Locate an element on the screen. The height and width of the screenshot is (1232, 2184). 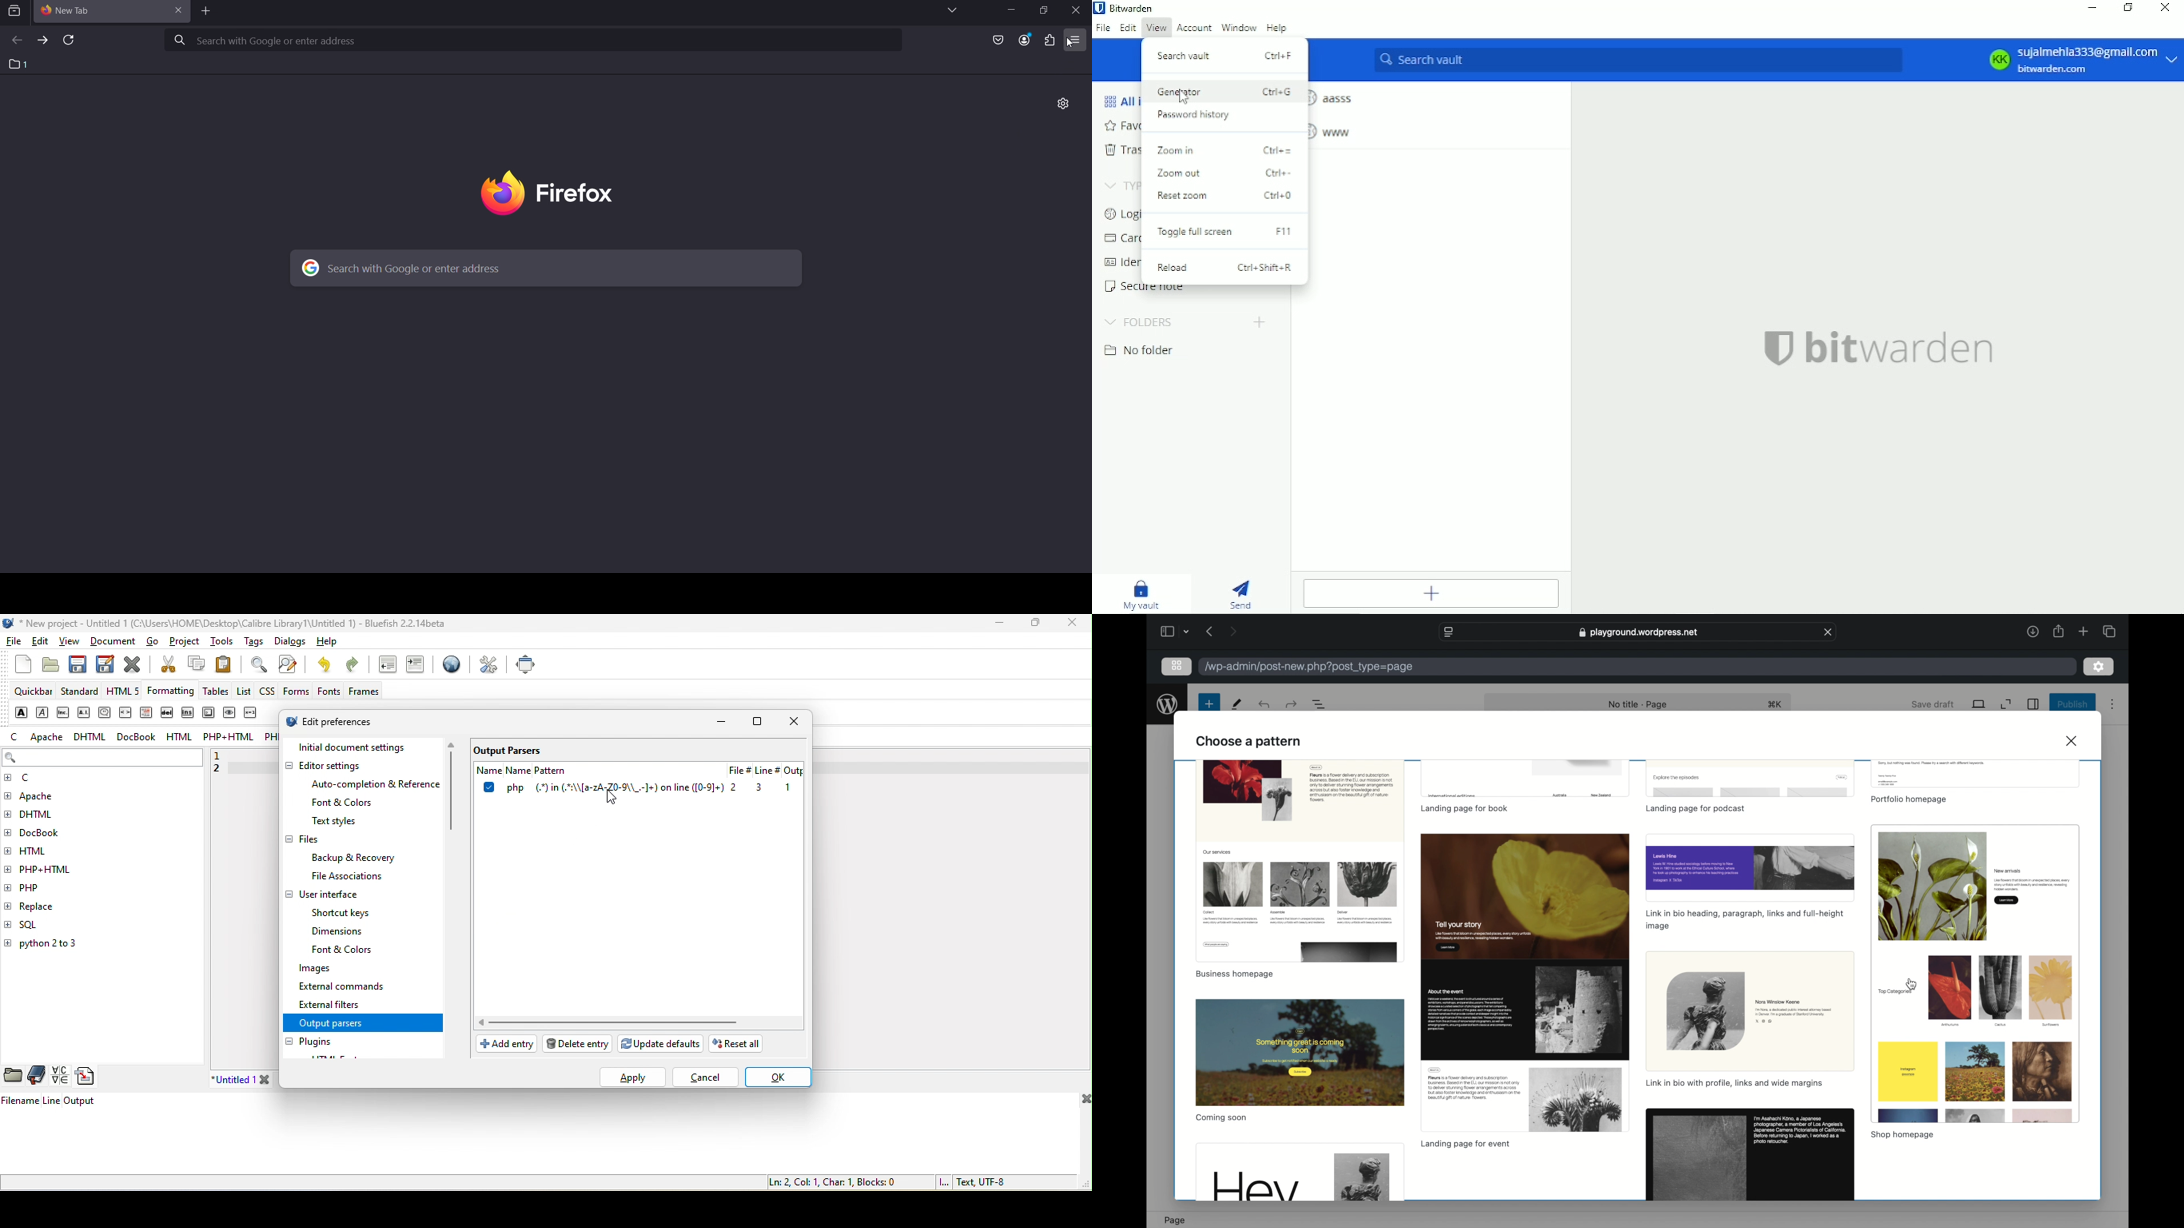
snippets is located at coordinates (89, 1077).